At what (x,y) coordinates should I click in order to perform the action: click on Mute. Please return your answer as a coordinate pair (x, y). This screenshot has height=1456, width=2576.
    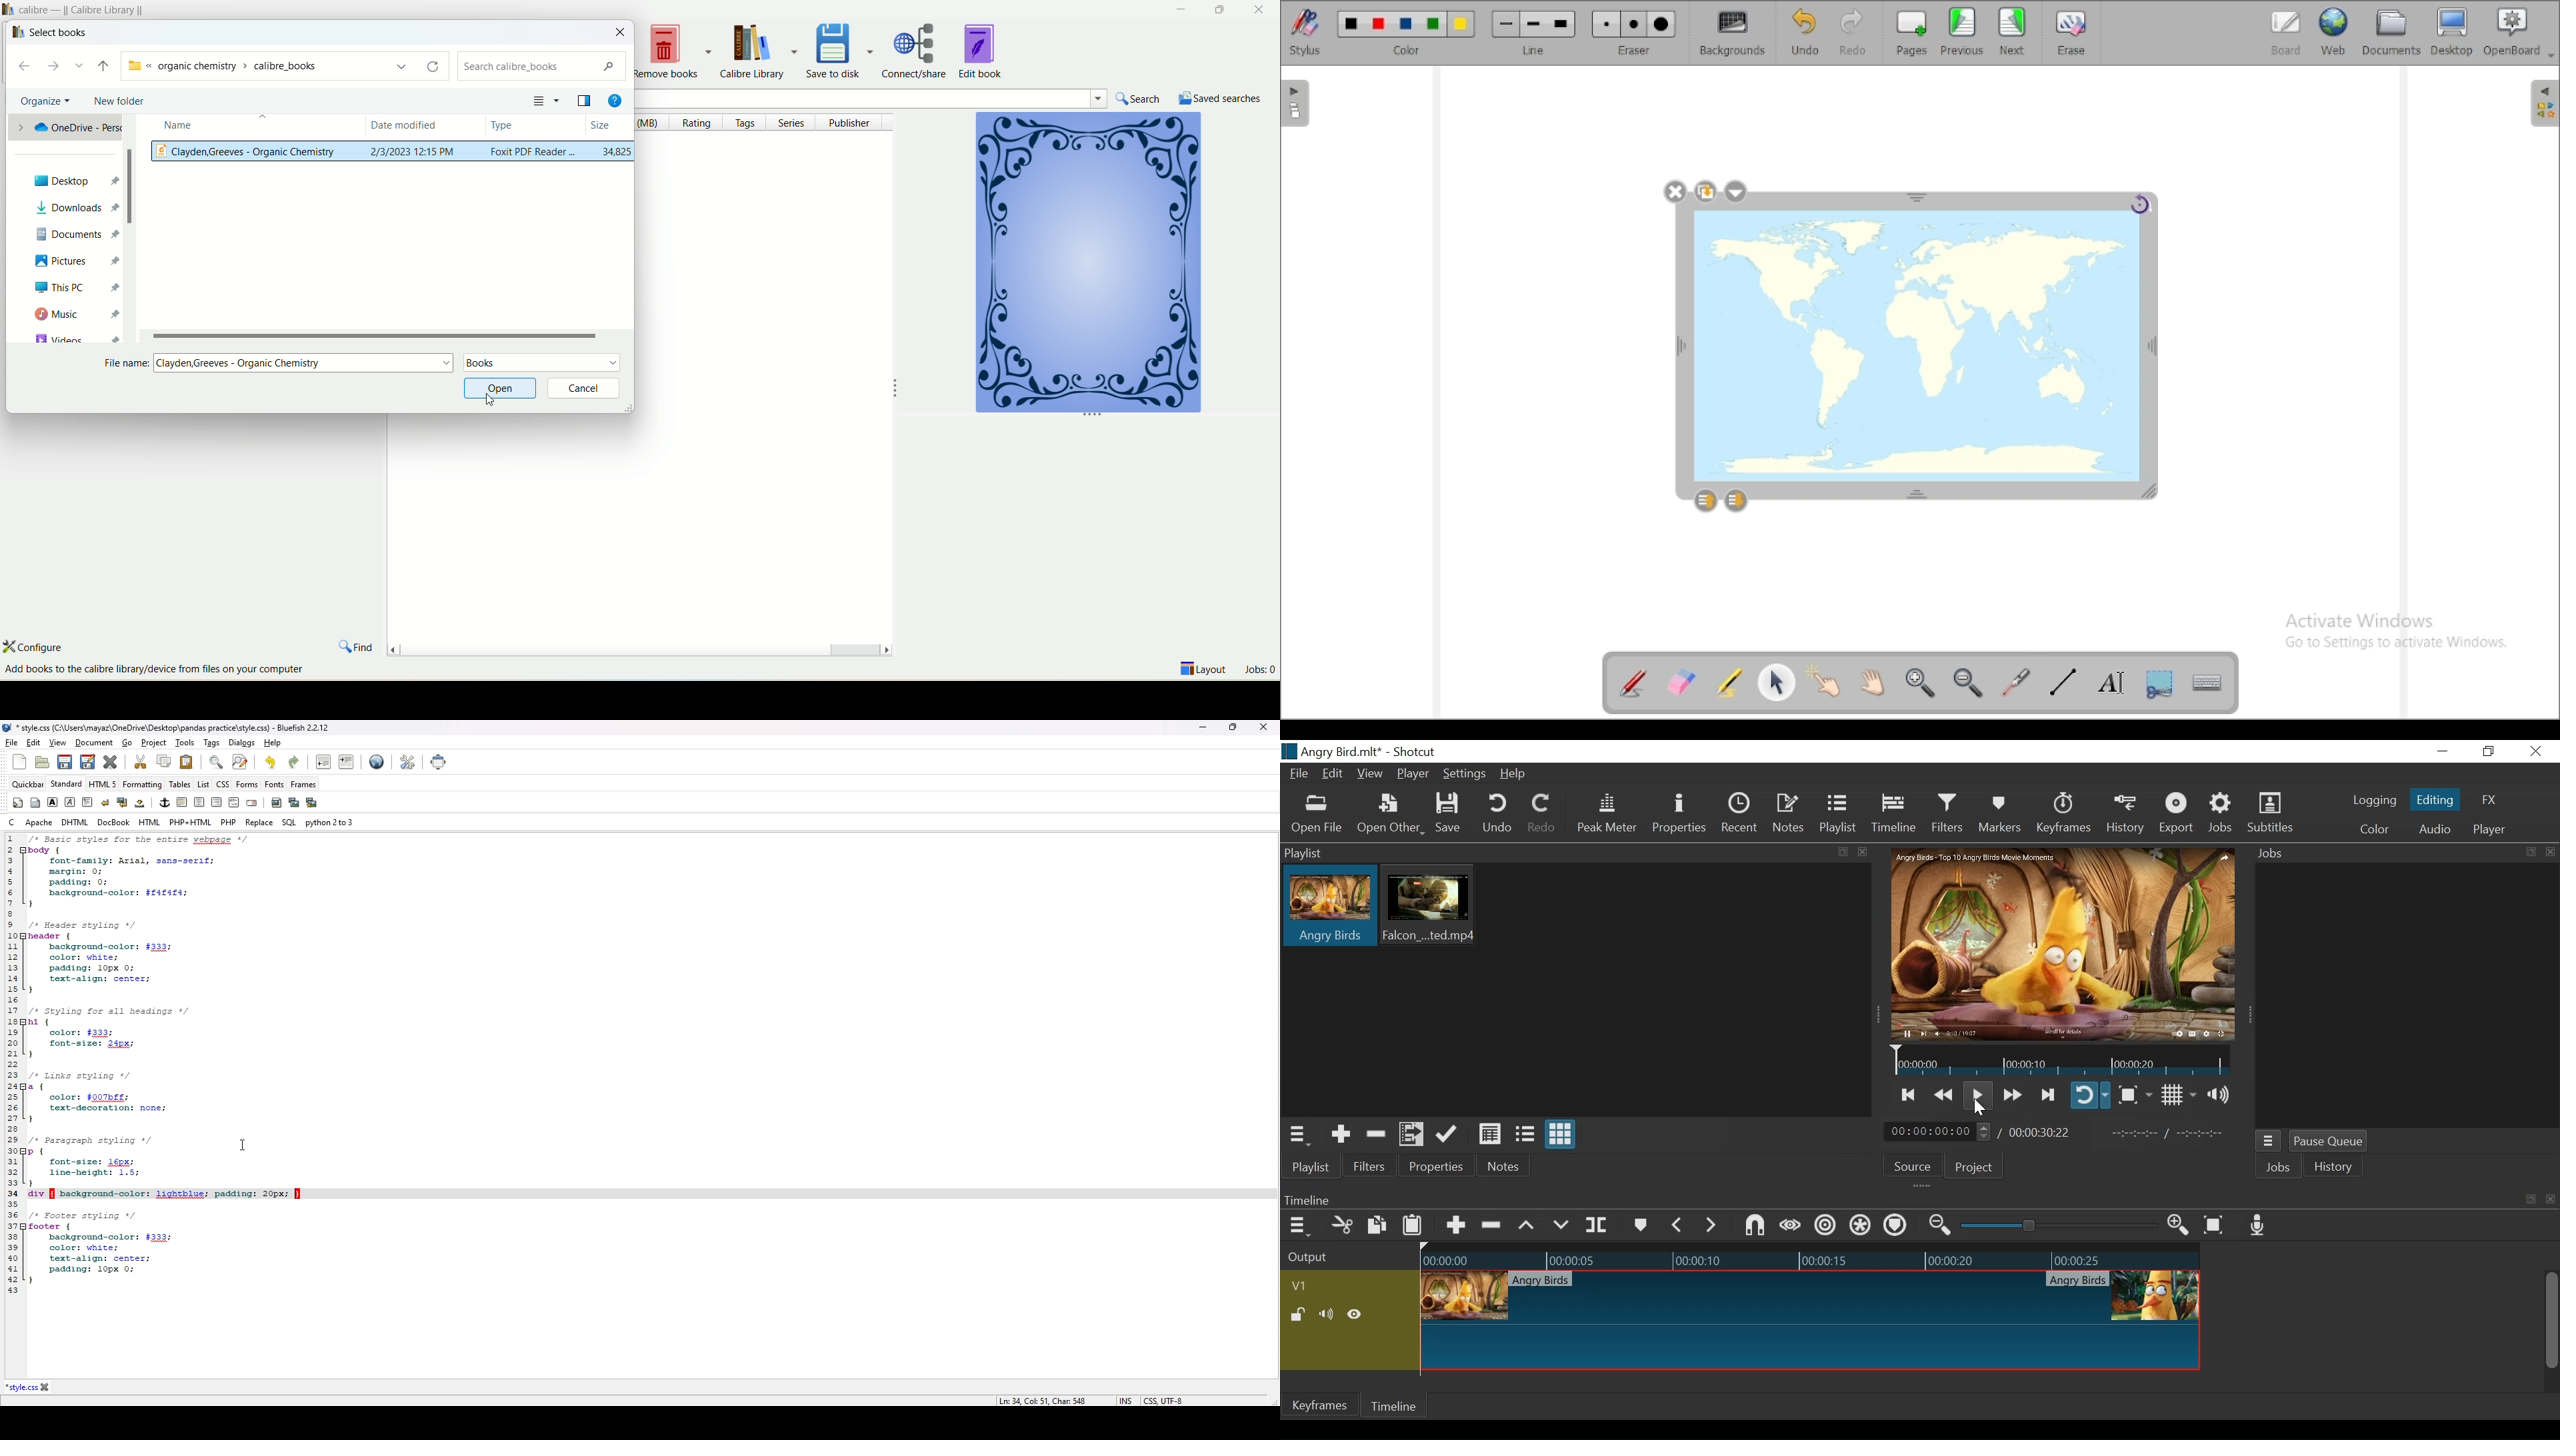
    Looking at the image, I should click on (1327, 1316).